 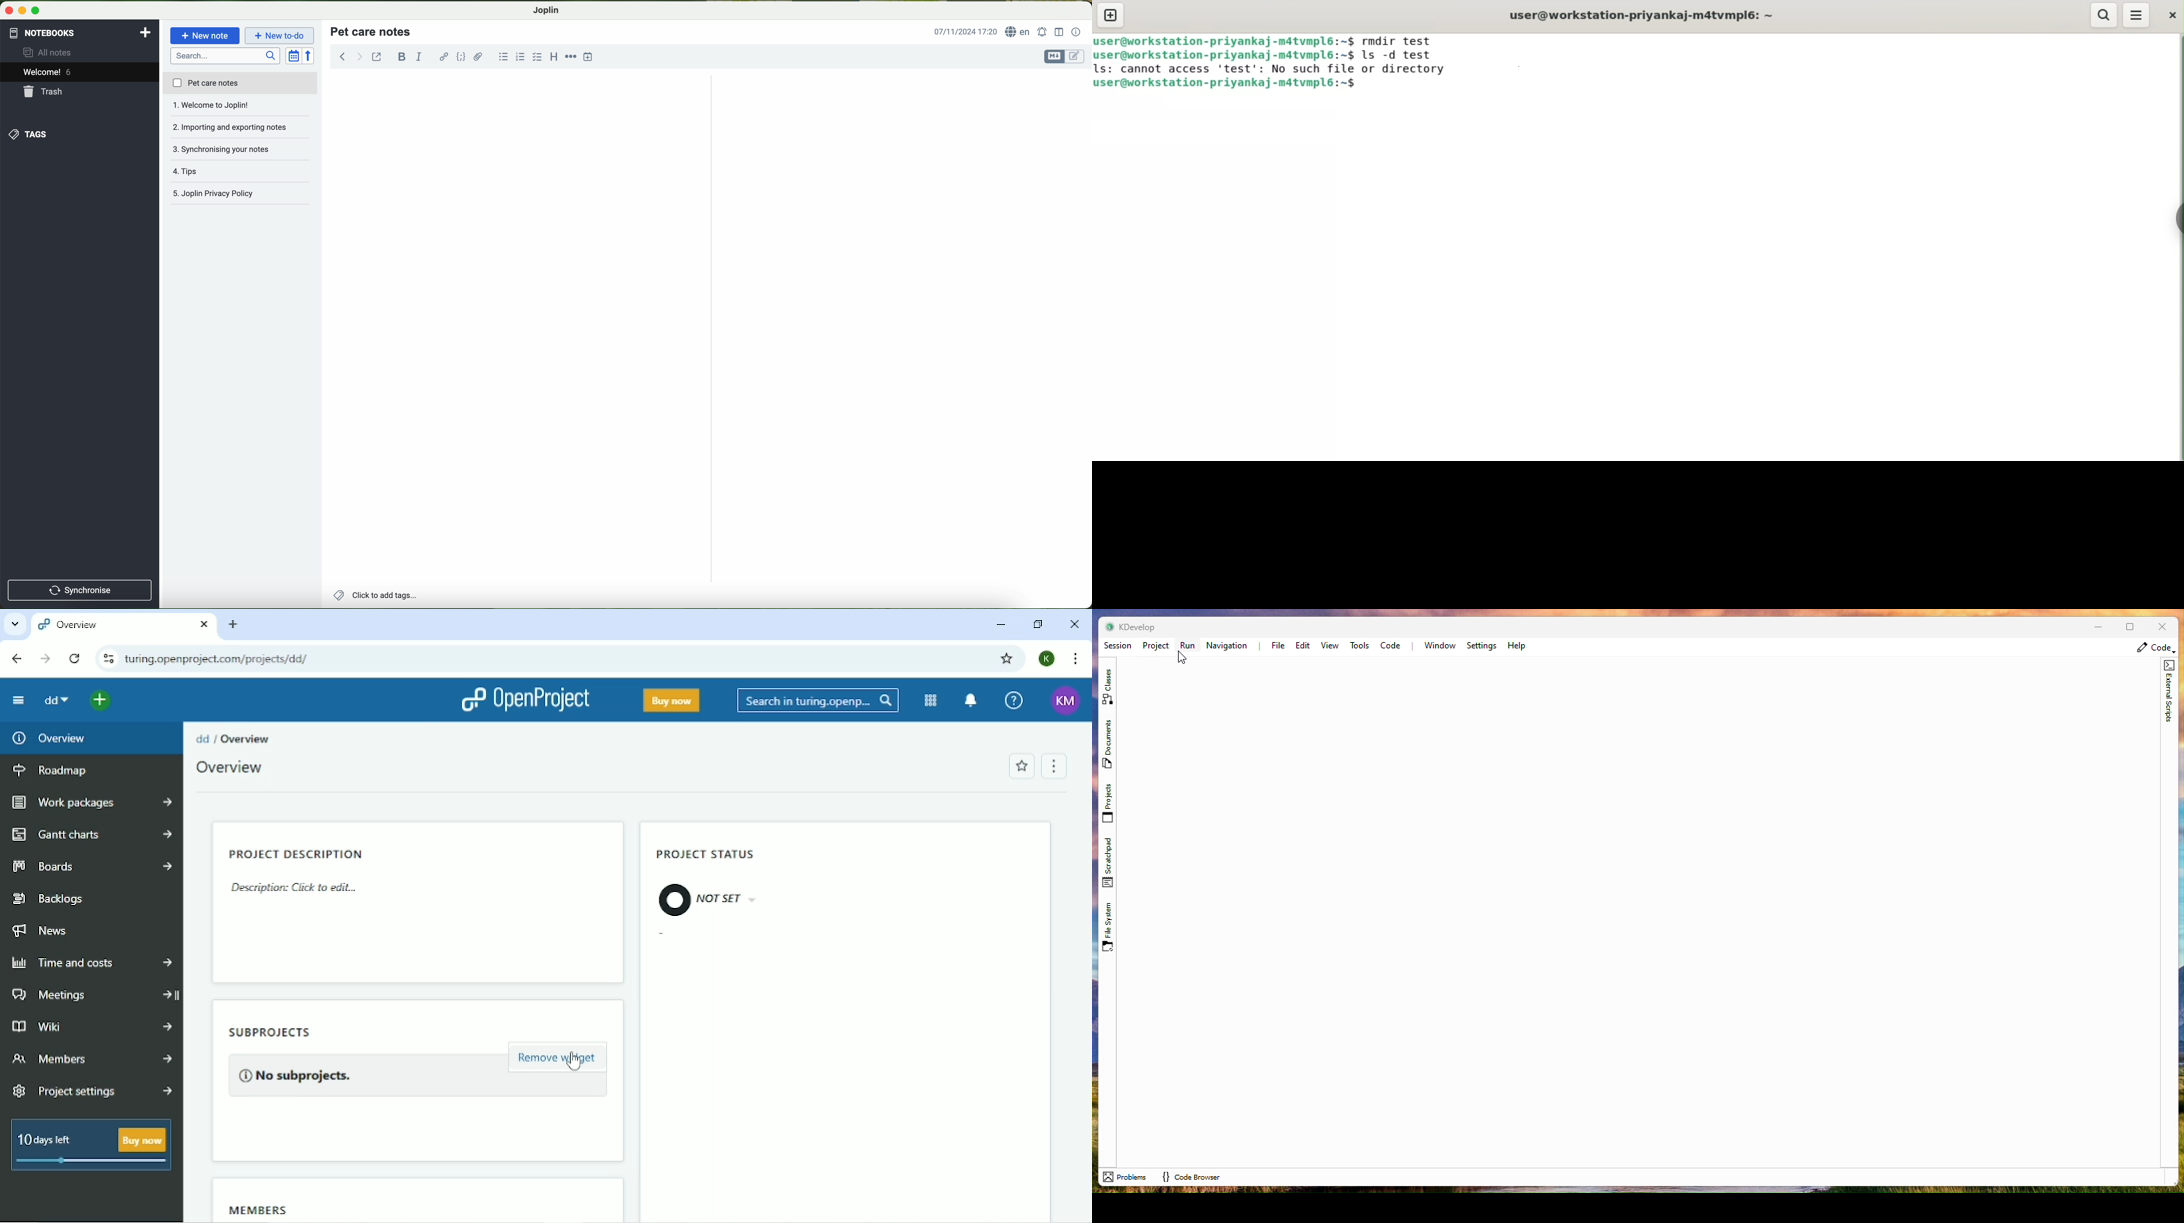 I want to click on tips, so click(x=240, y=150).